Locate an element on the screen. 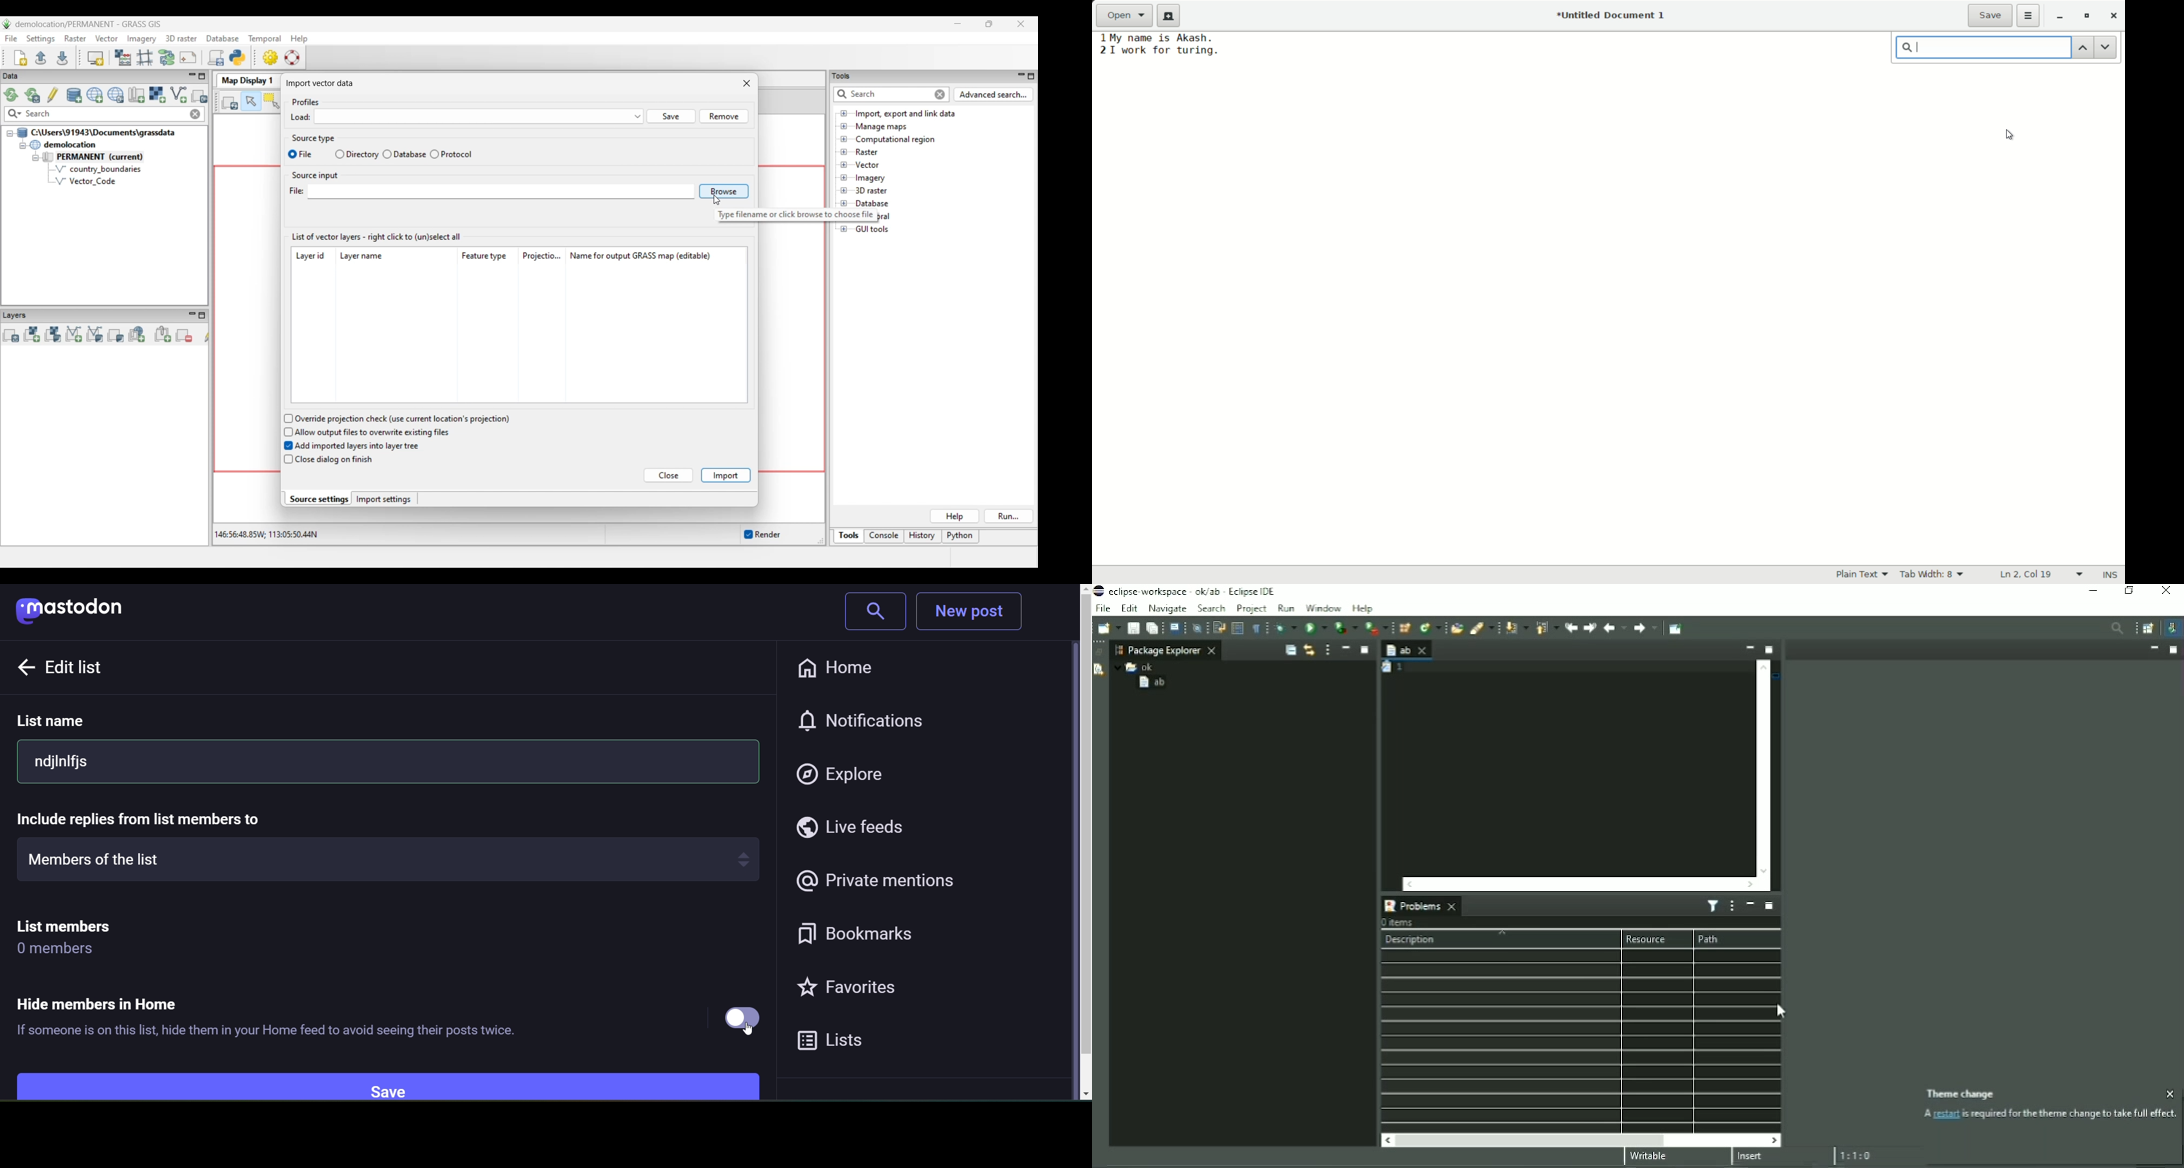  Workspace is located at coordinates (1117, 650).